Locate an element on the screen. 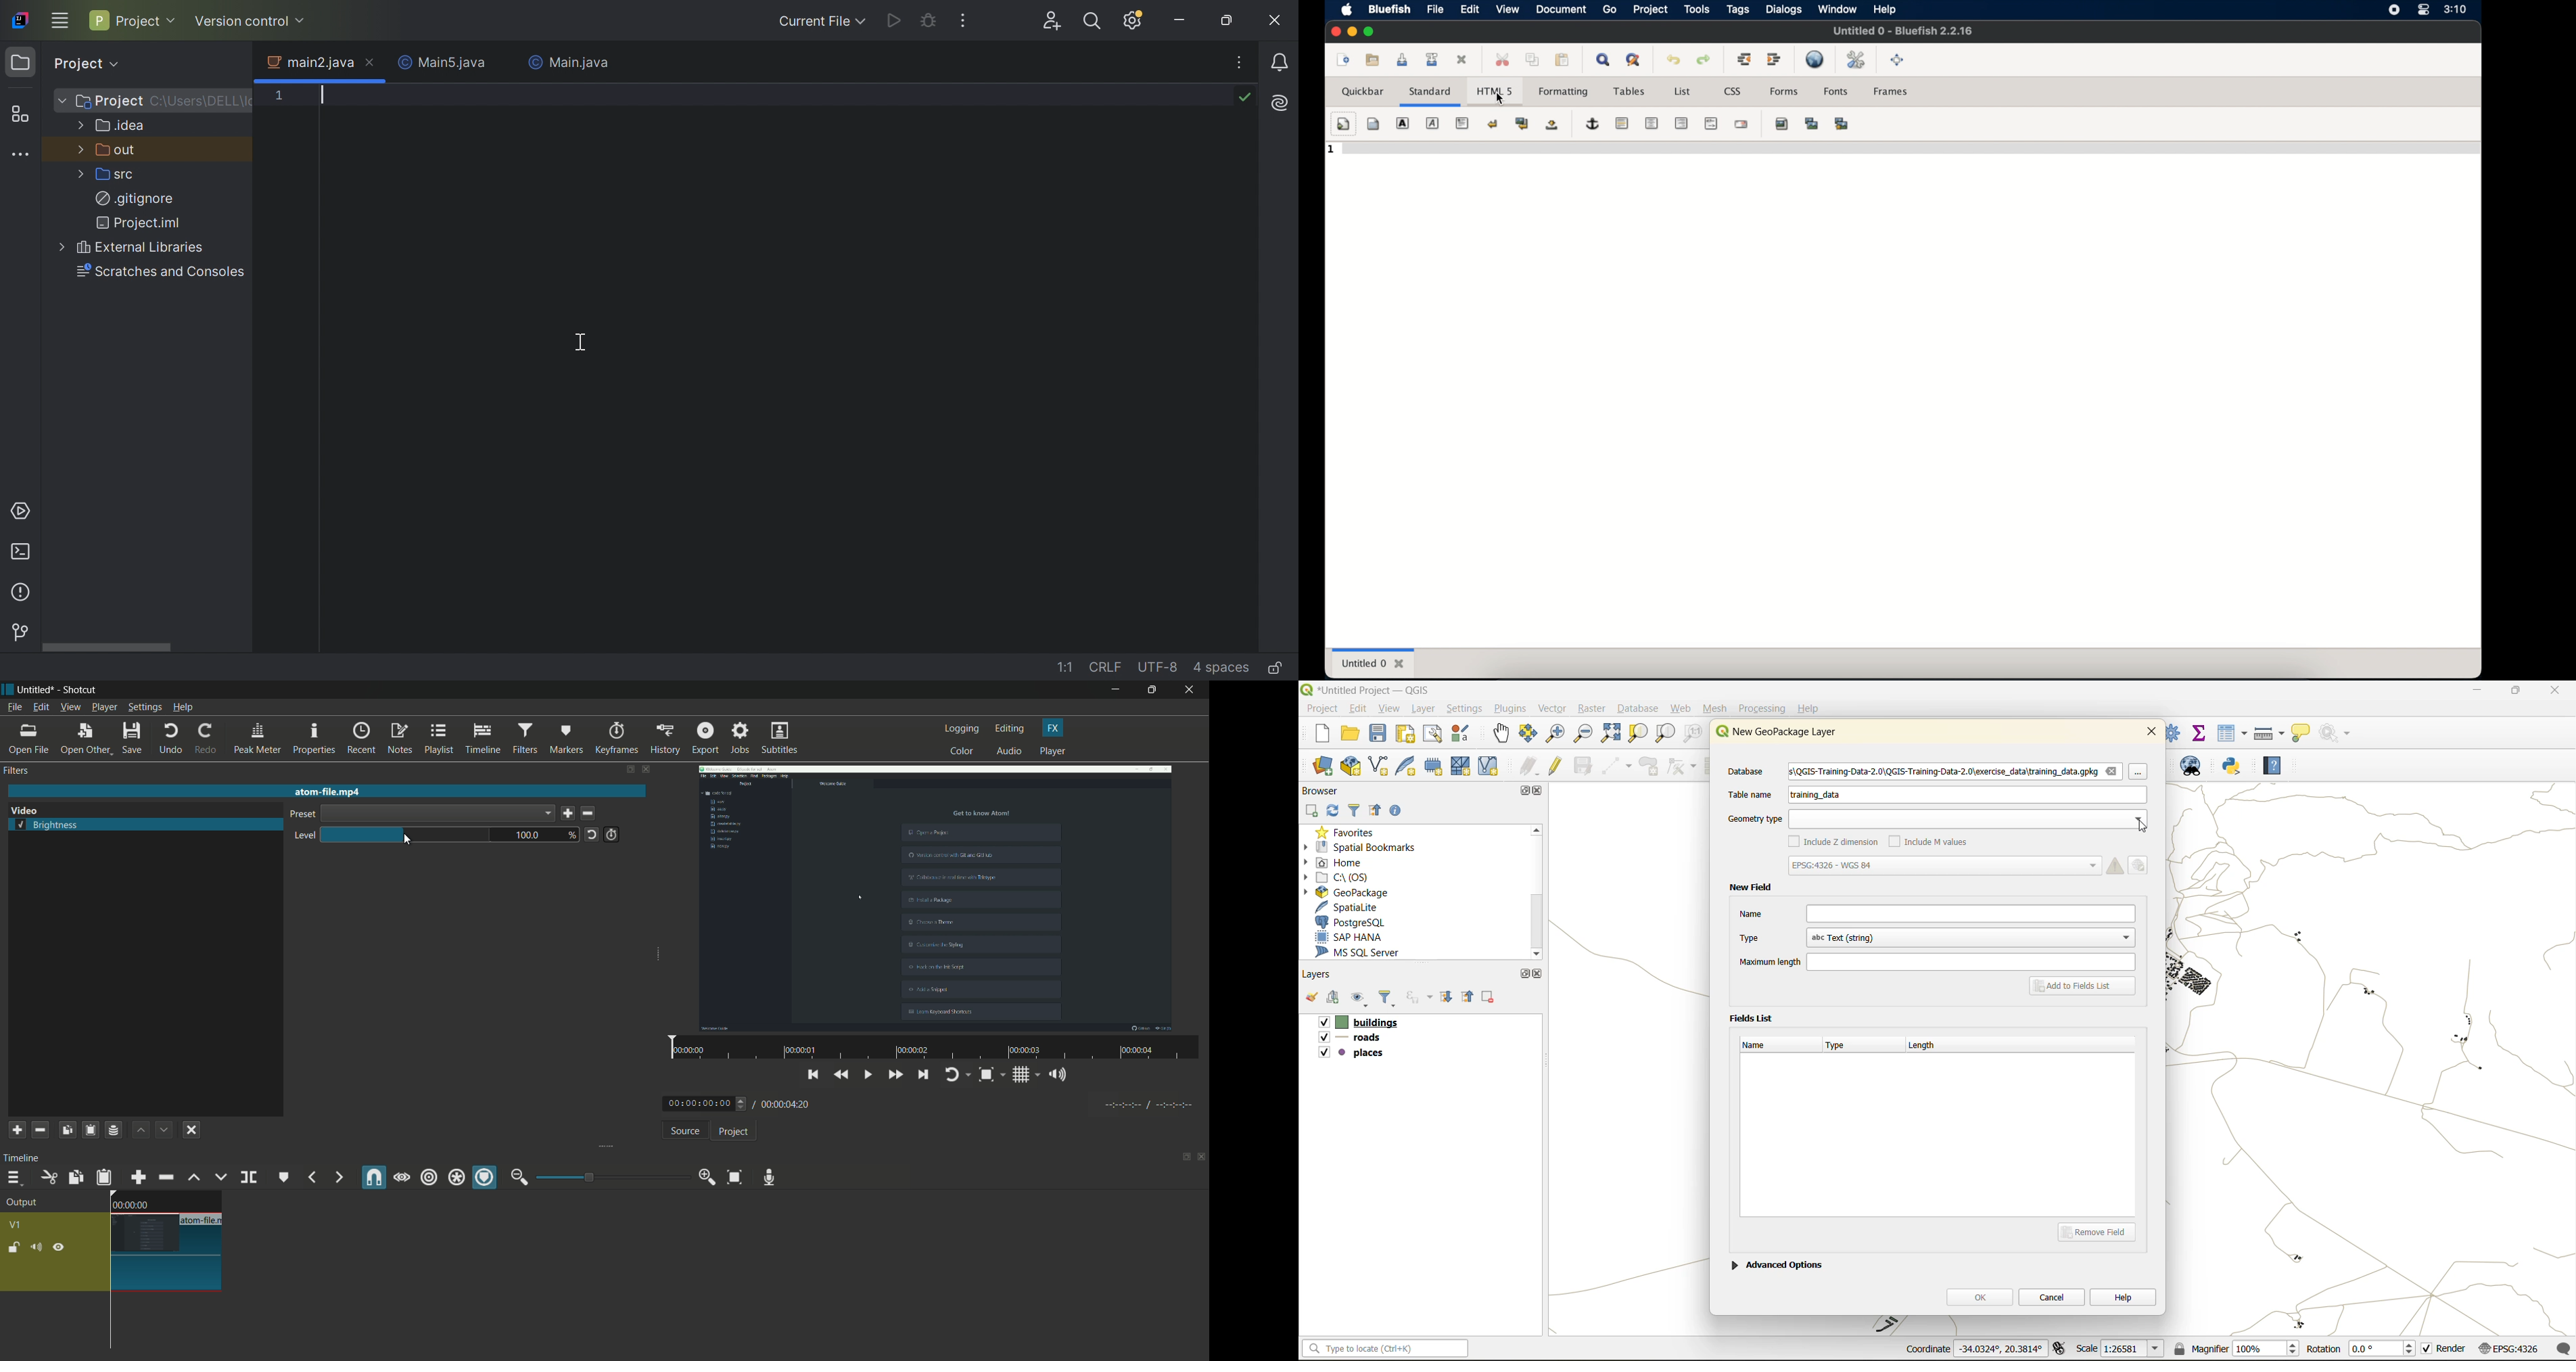  jobs is located at coordinates (740, 738).